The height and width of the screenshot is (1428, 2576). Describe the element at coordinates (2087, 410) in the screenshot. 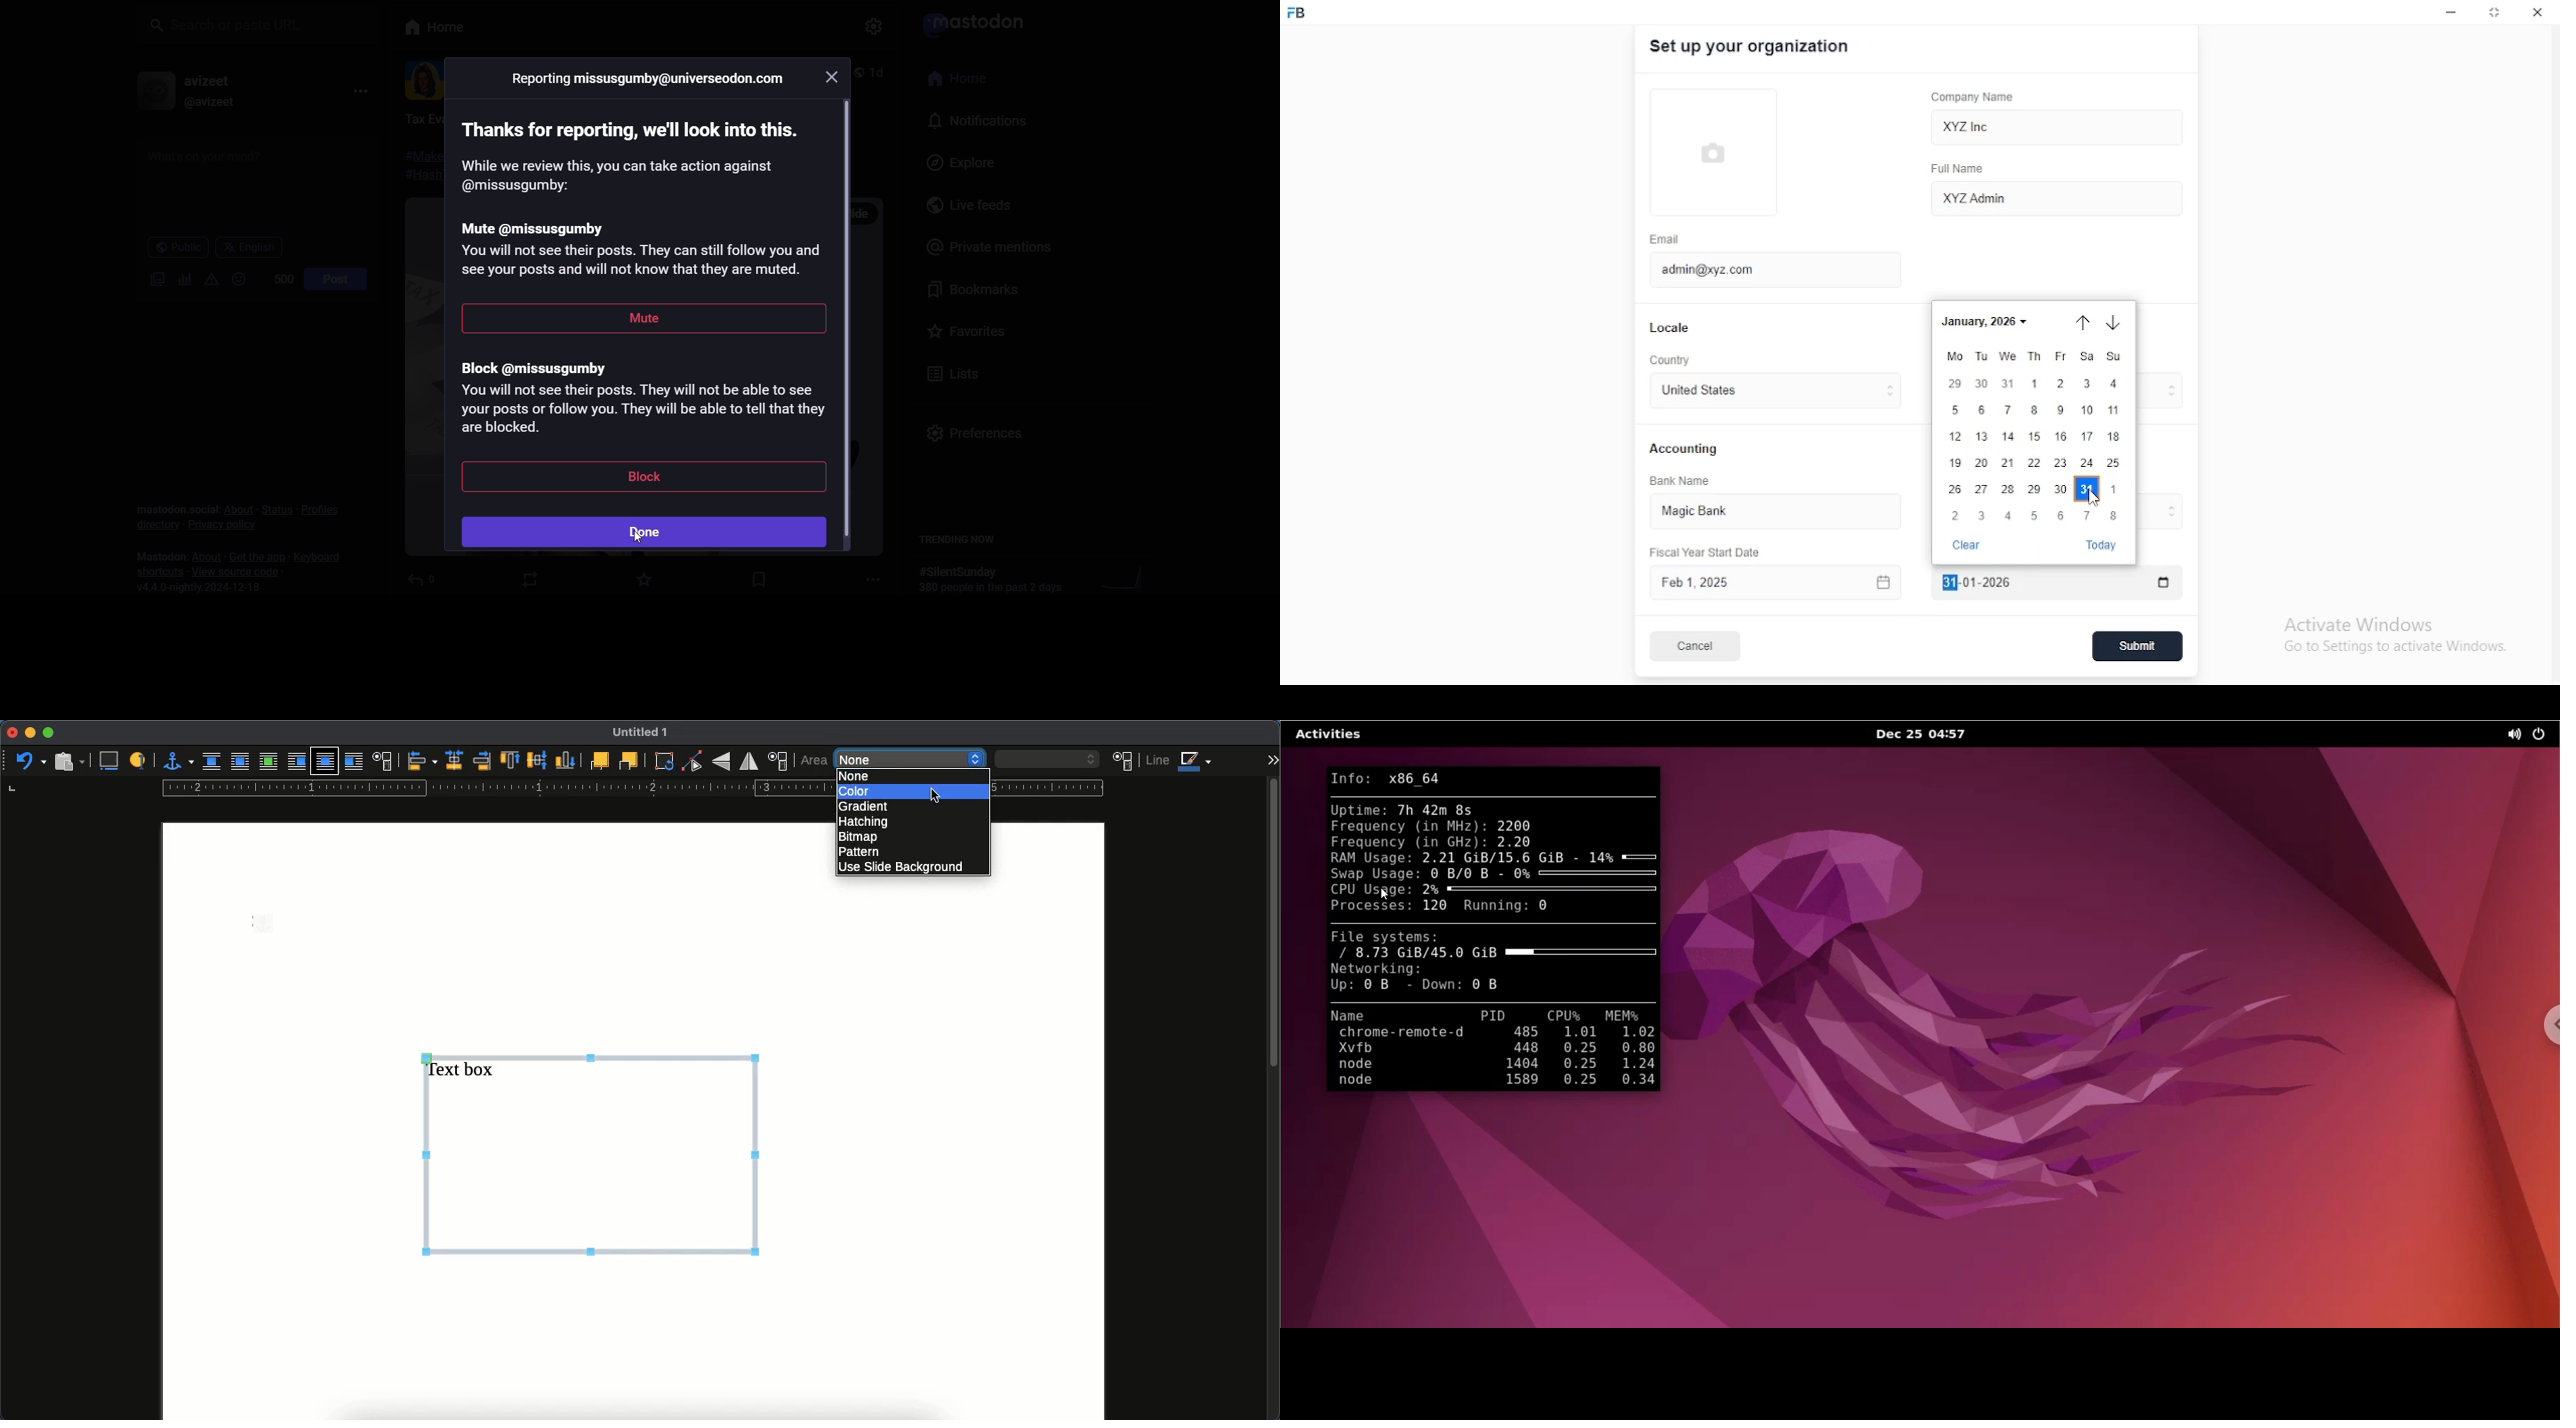

I see `10` at that location.